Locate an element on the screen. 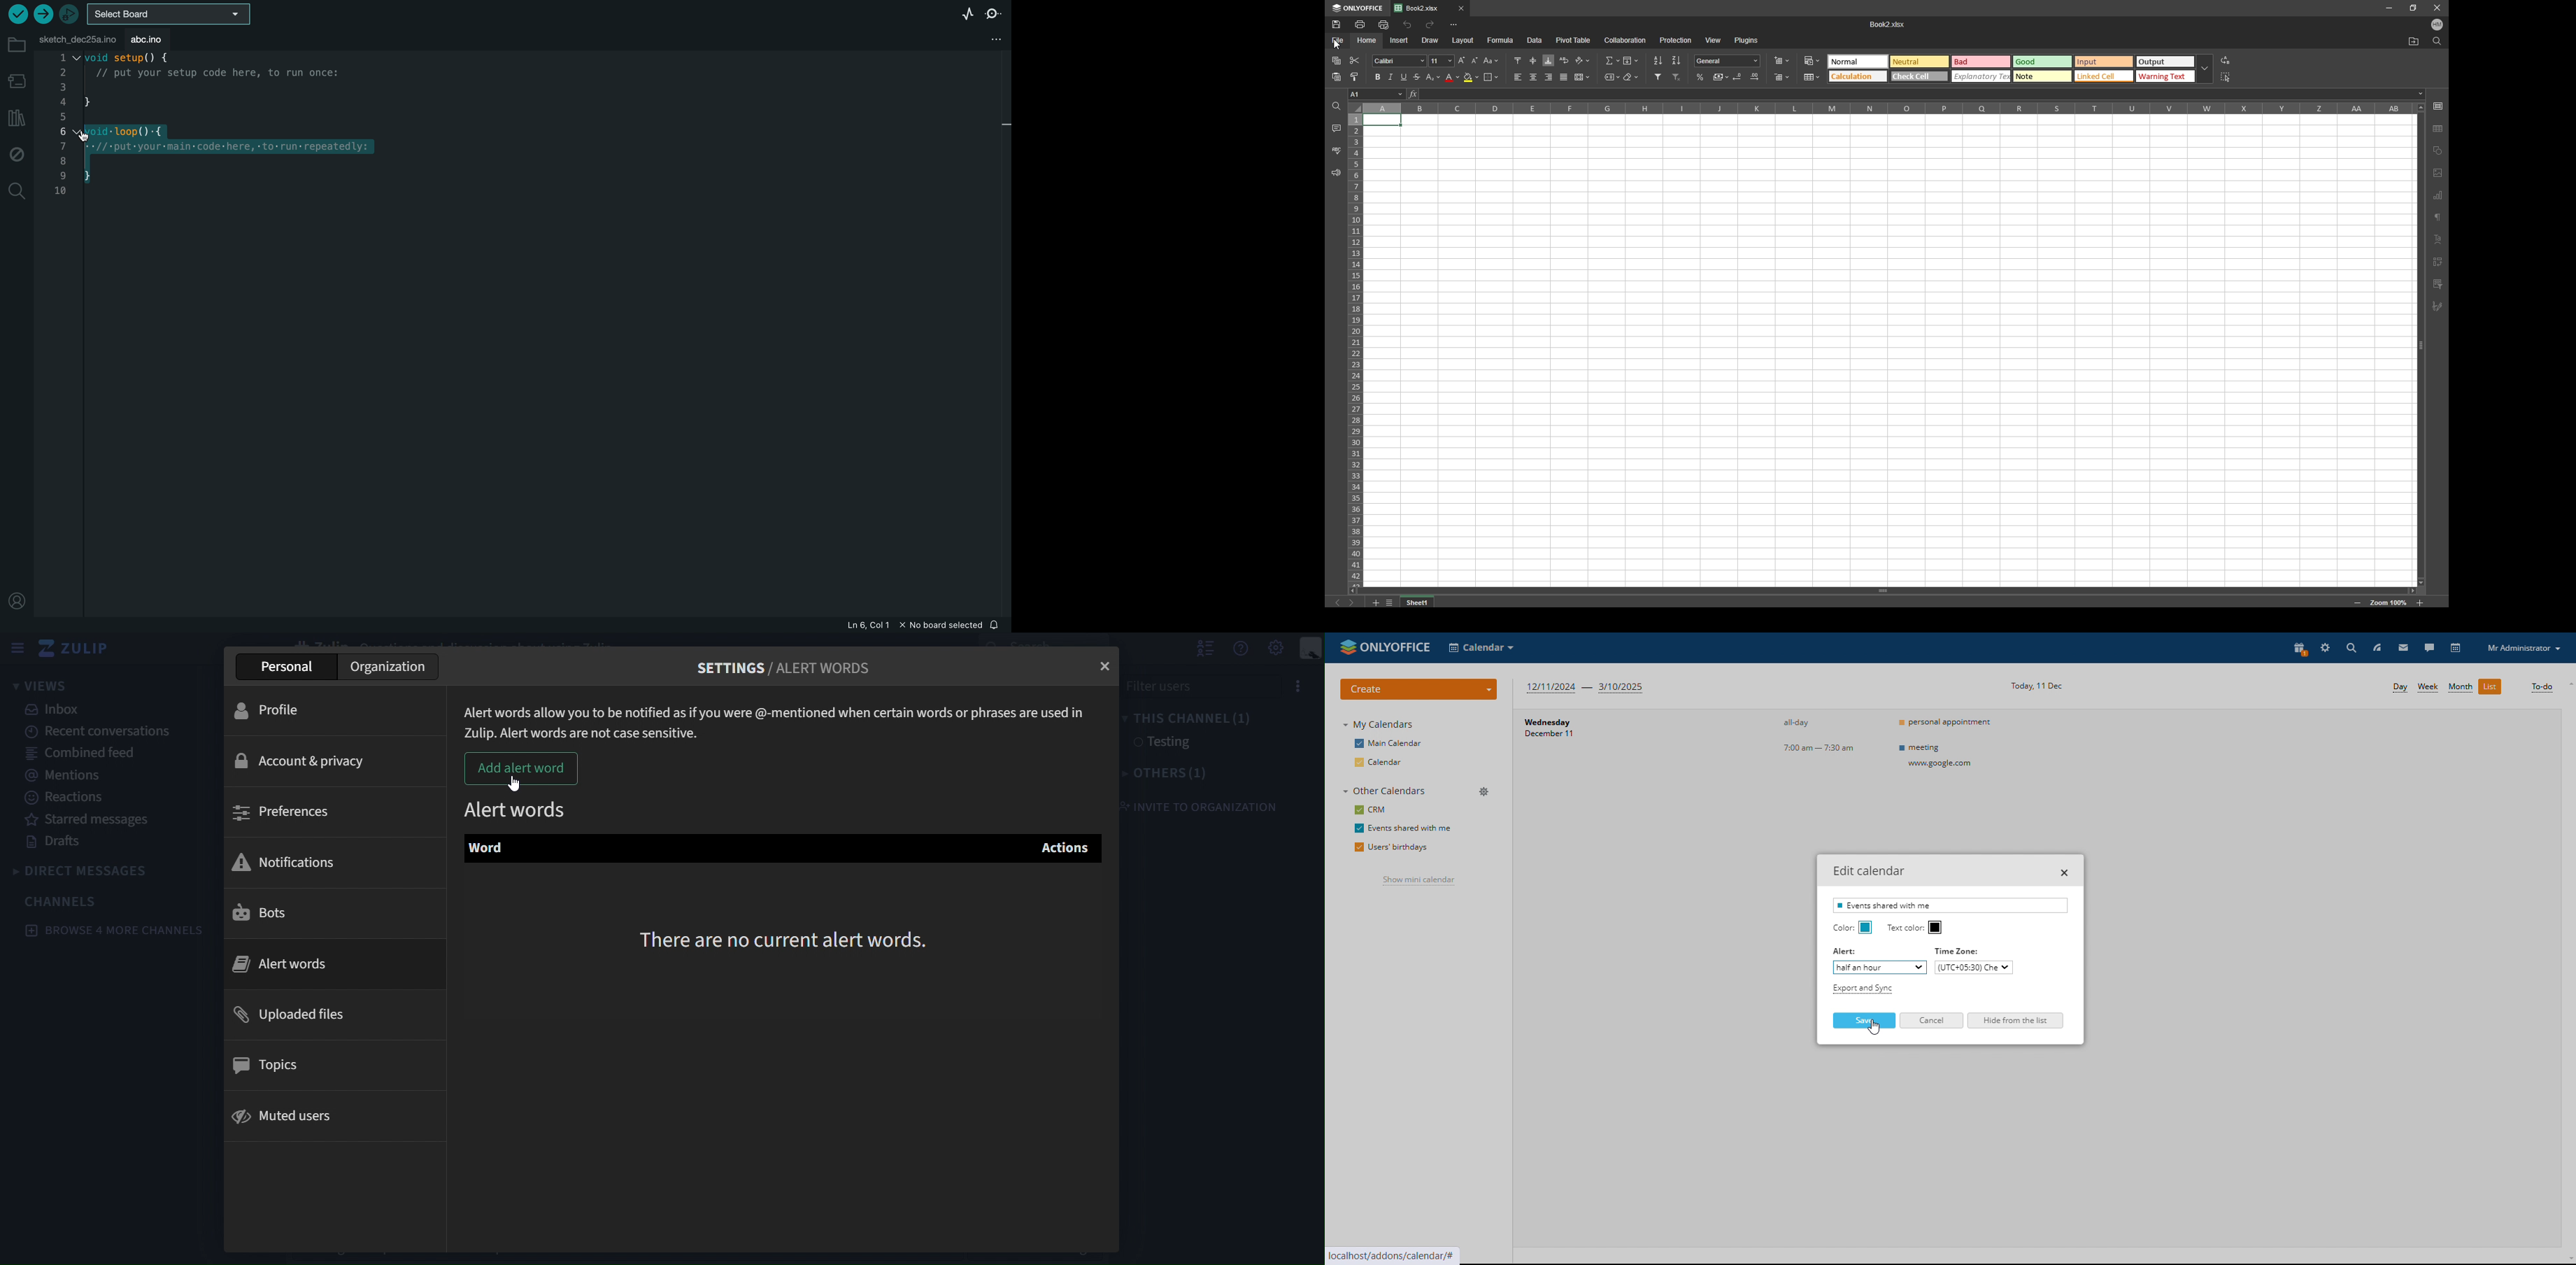 The height and width of the screenshot is (1288, 2576). Cursor is located at coordinates (1335, 43).